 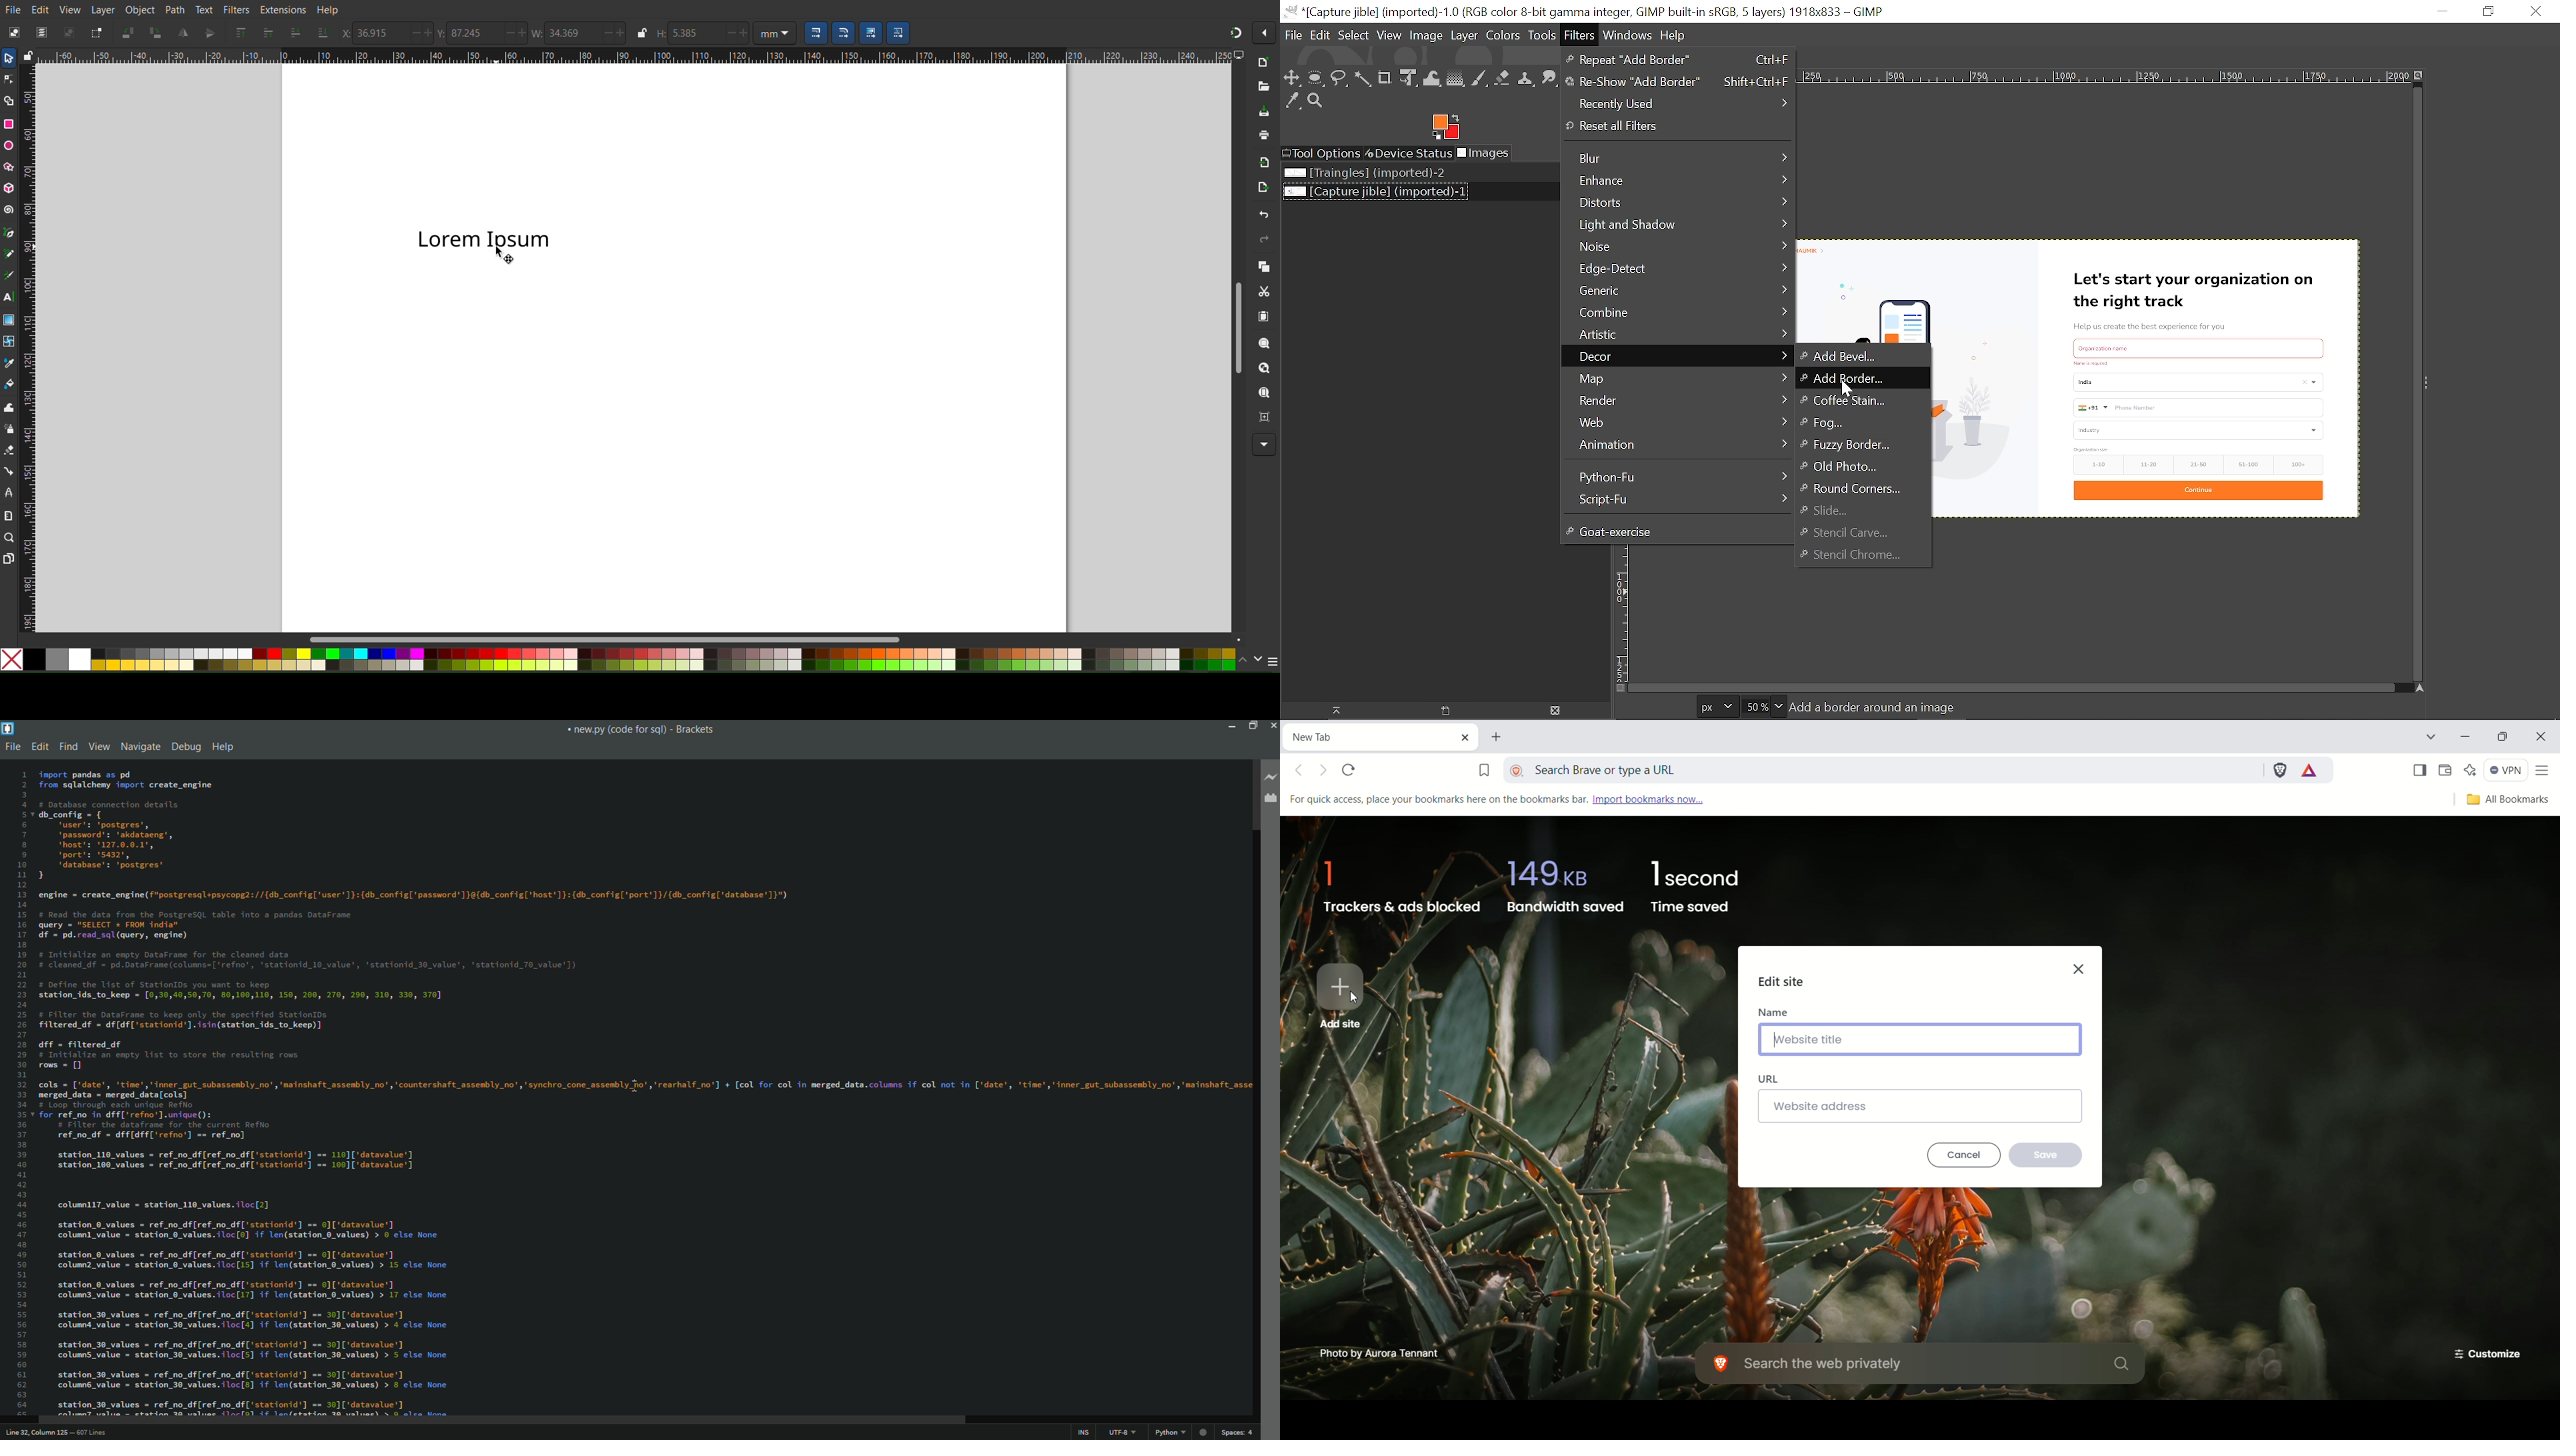 I want to click on Color Picker Tool, so click(x=8, y=363).